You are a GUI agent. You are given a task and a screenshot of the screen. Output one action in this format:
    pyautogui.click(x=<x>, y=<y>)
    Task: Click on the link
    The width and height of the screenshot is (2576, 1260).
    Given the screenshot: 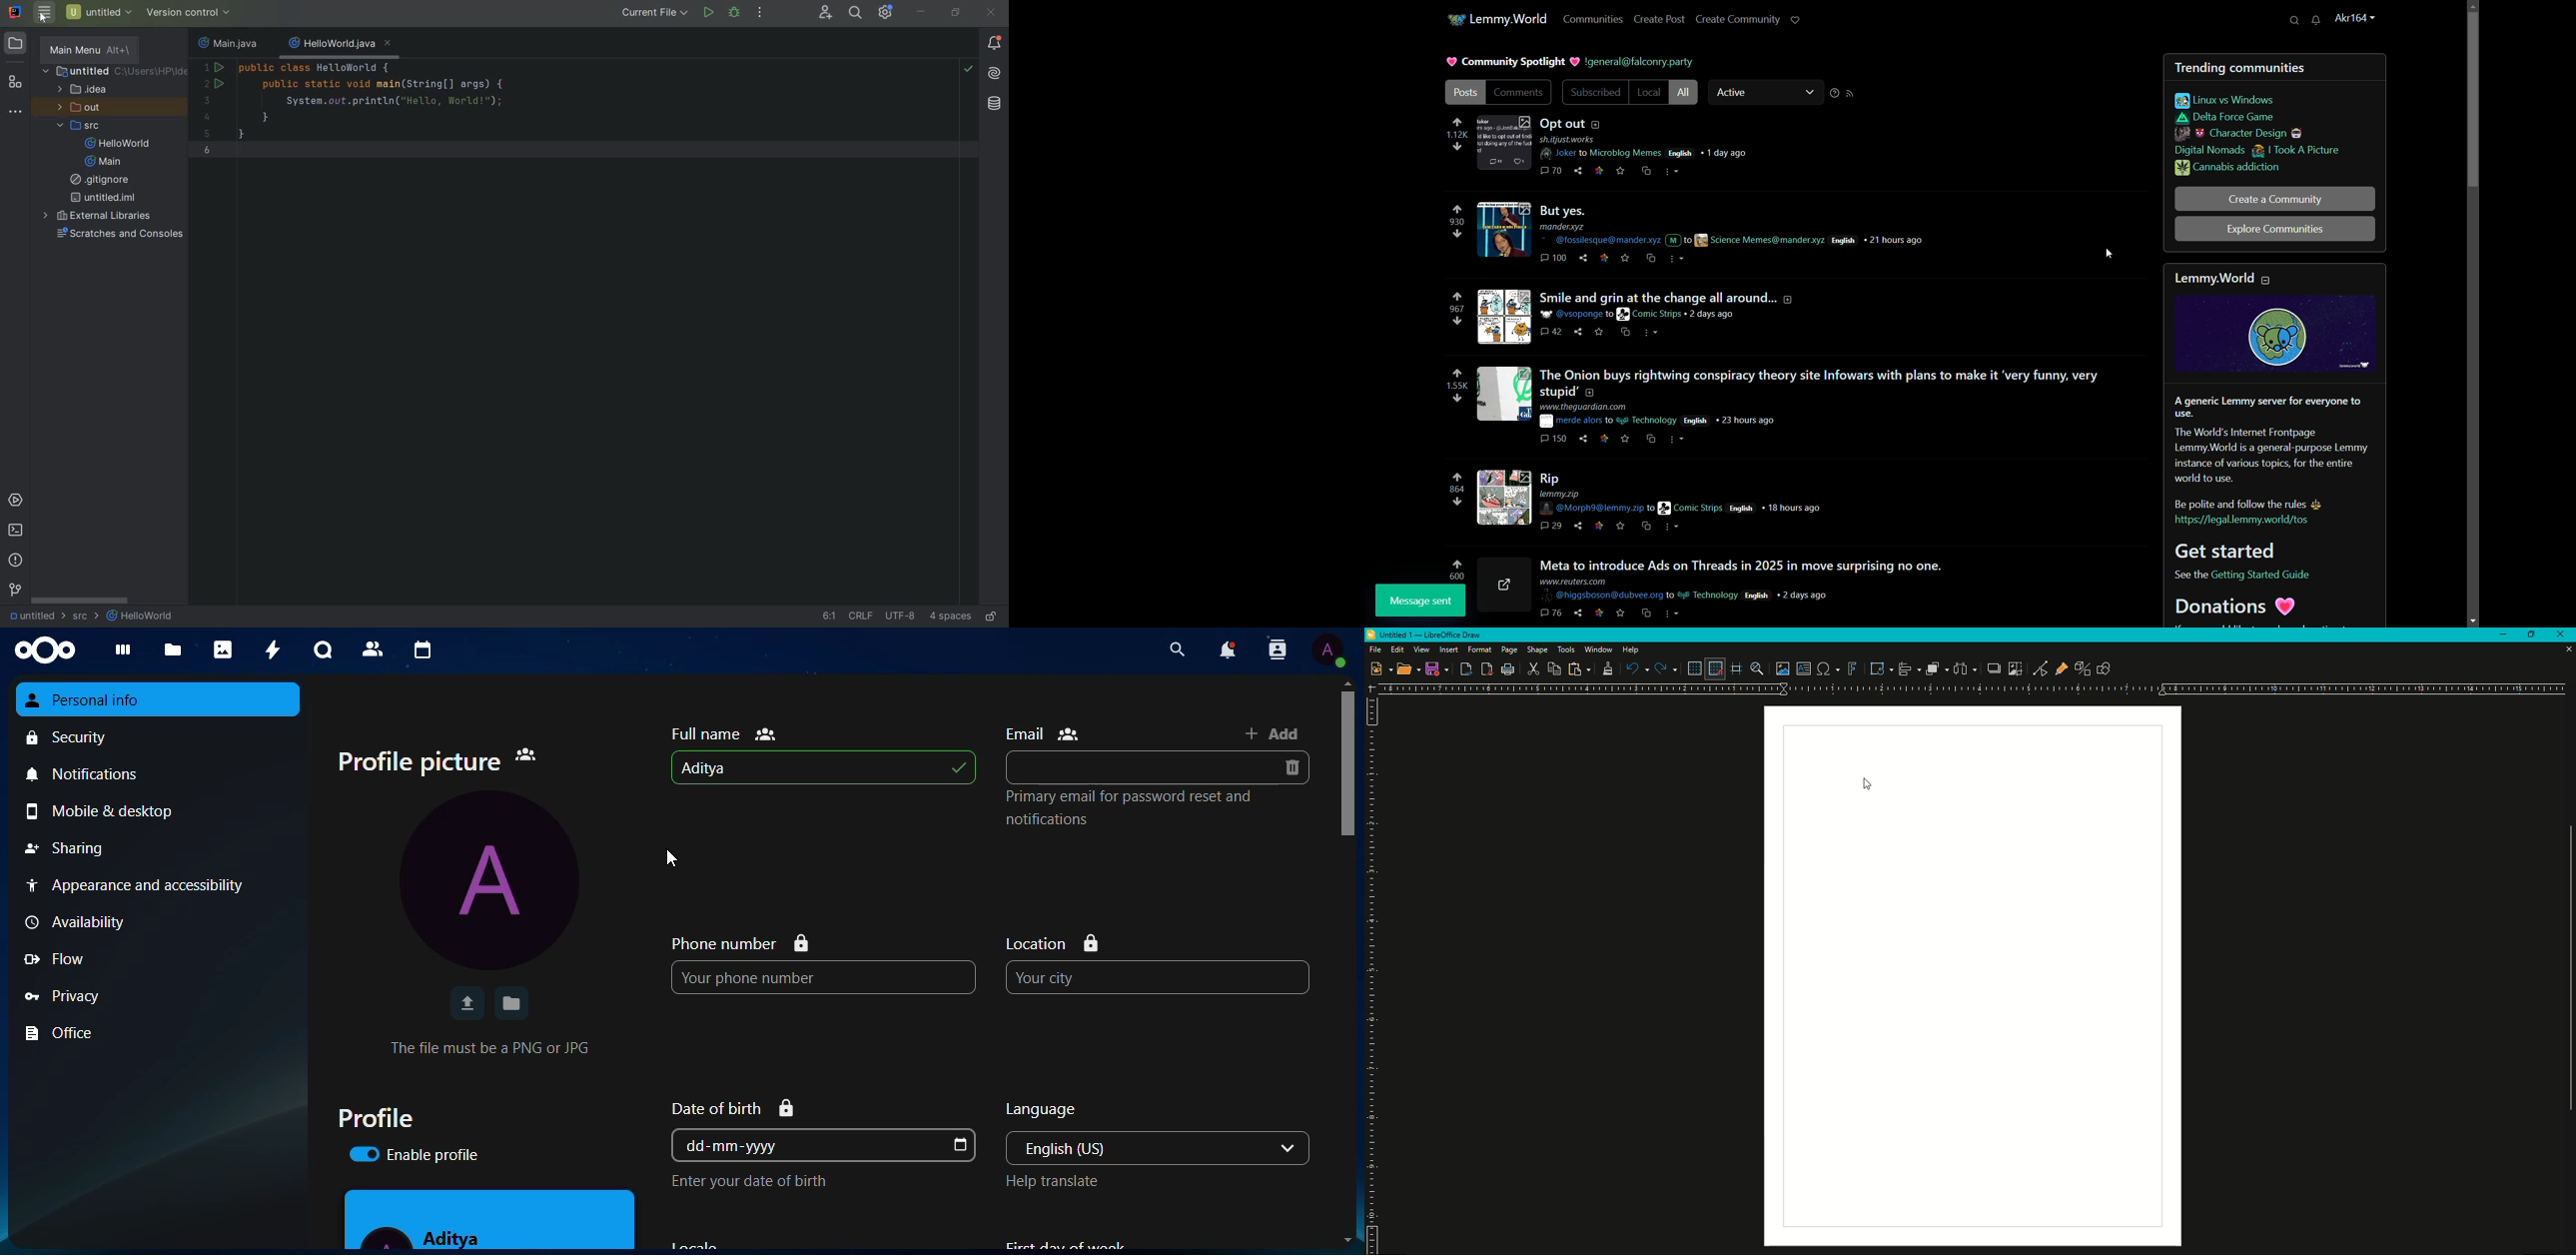 What is the action you would take?
    pyautogui.click(x=1599, y=331)
    